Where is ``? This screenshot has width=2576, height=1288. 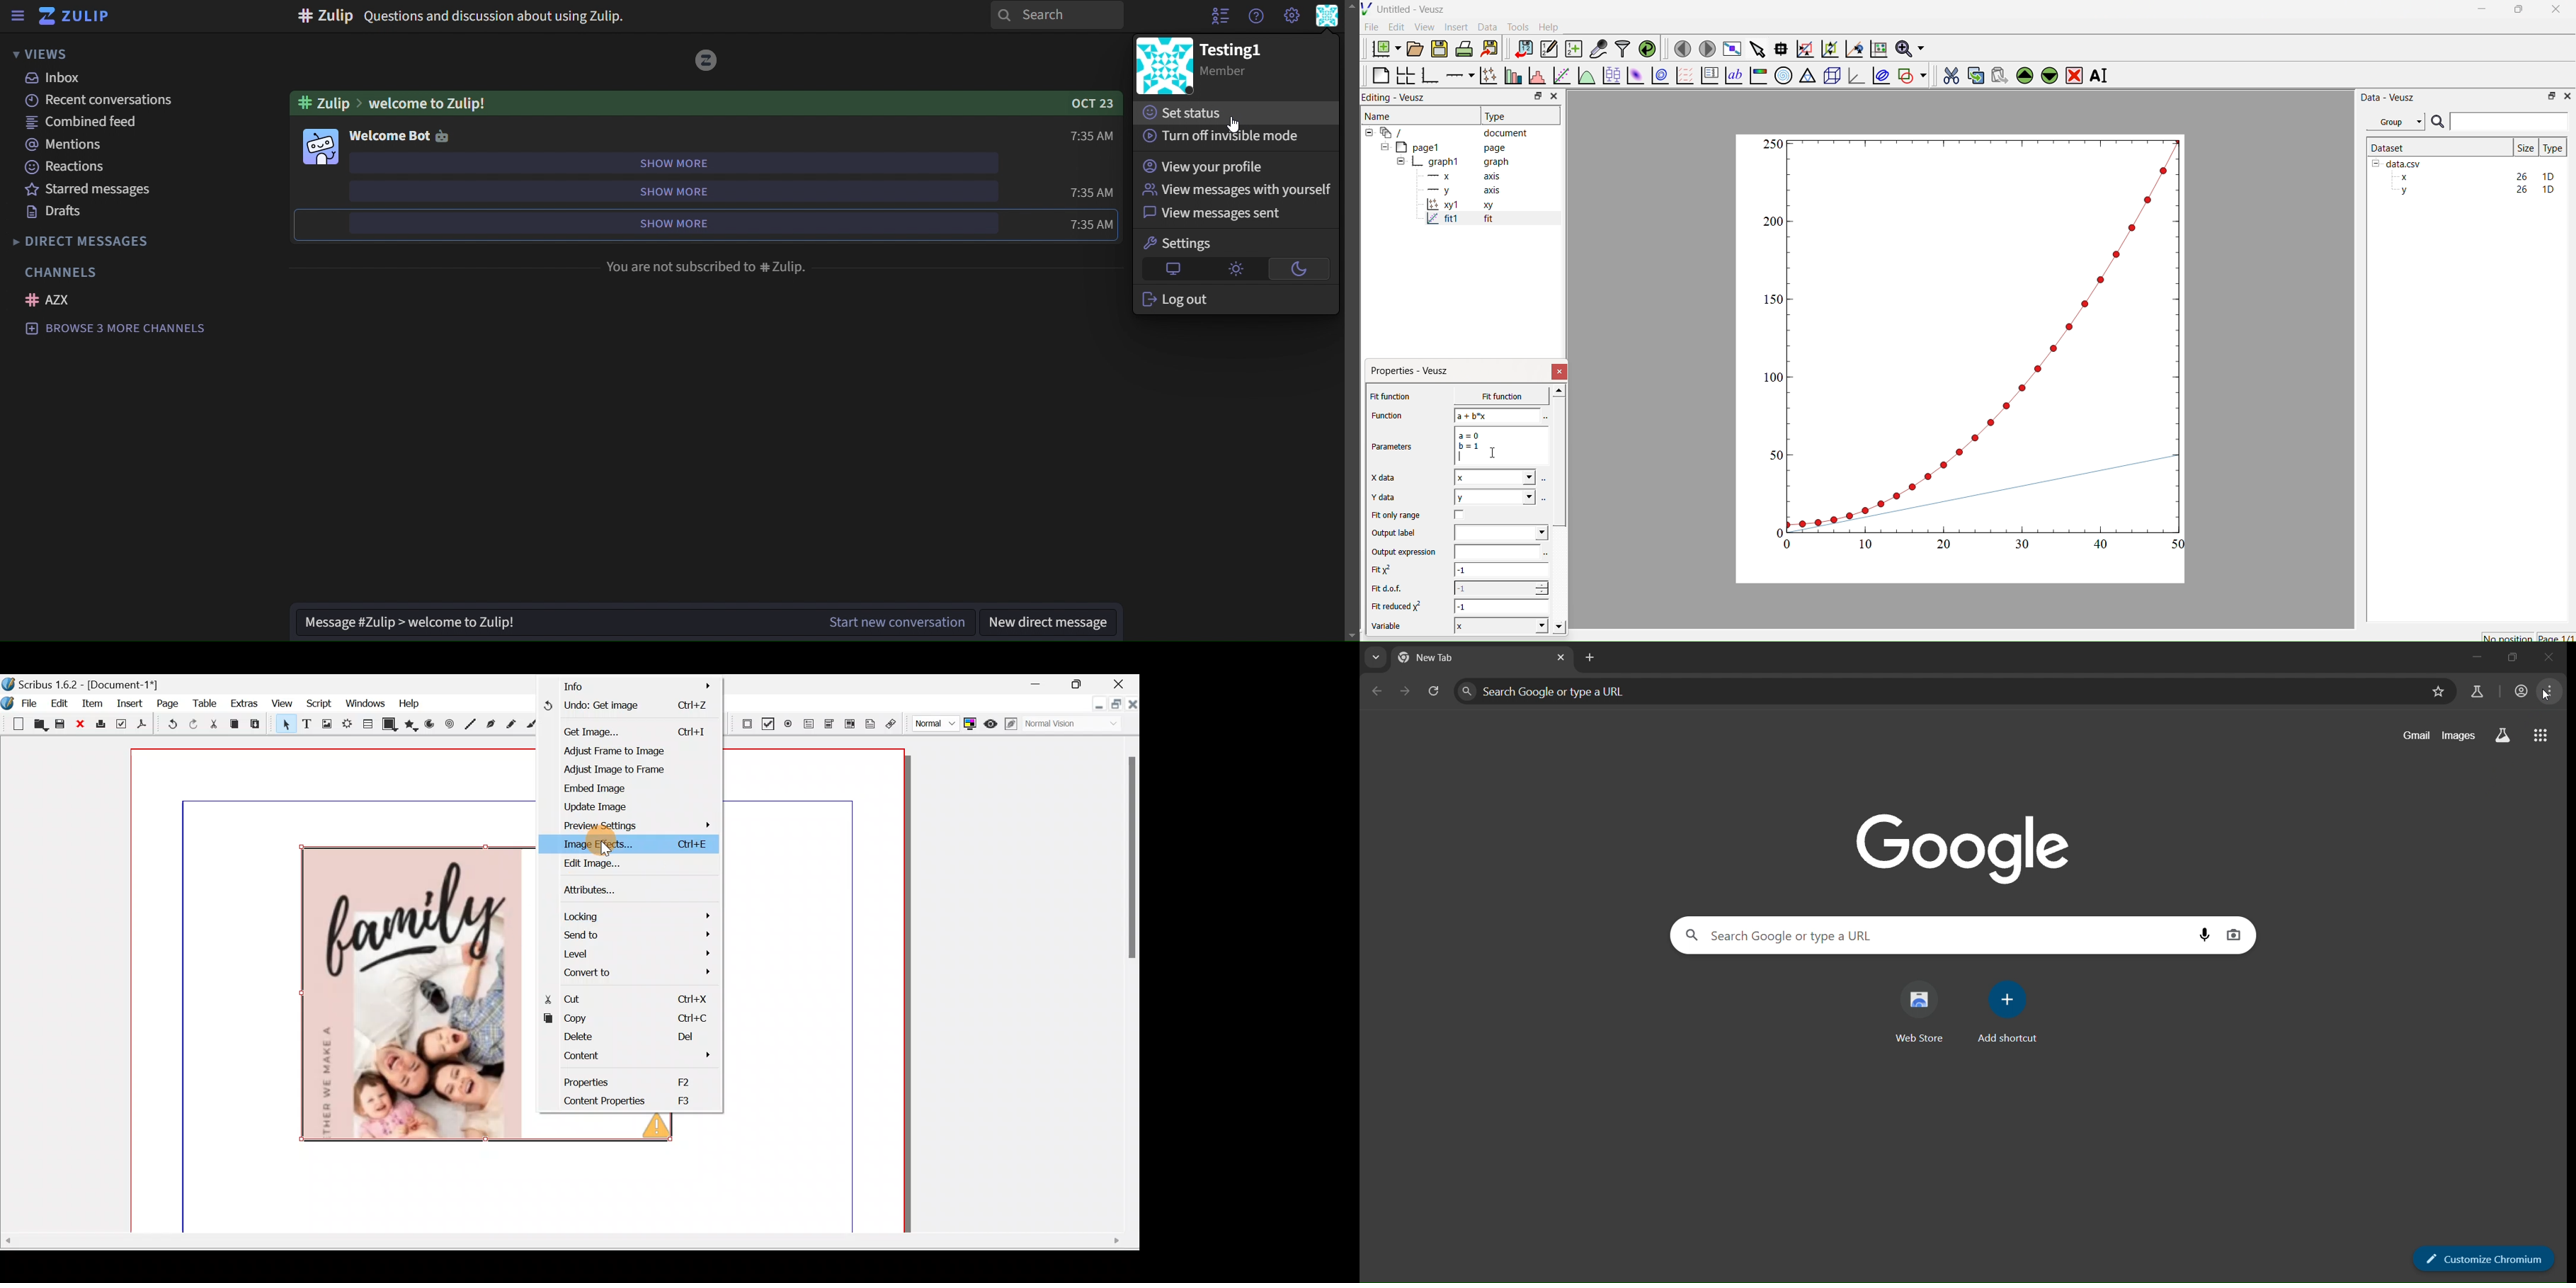  is located at coordinates (656, 1129).